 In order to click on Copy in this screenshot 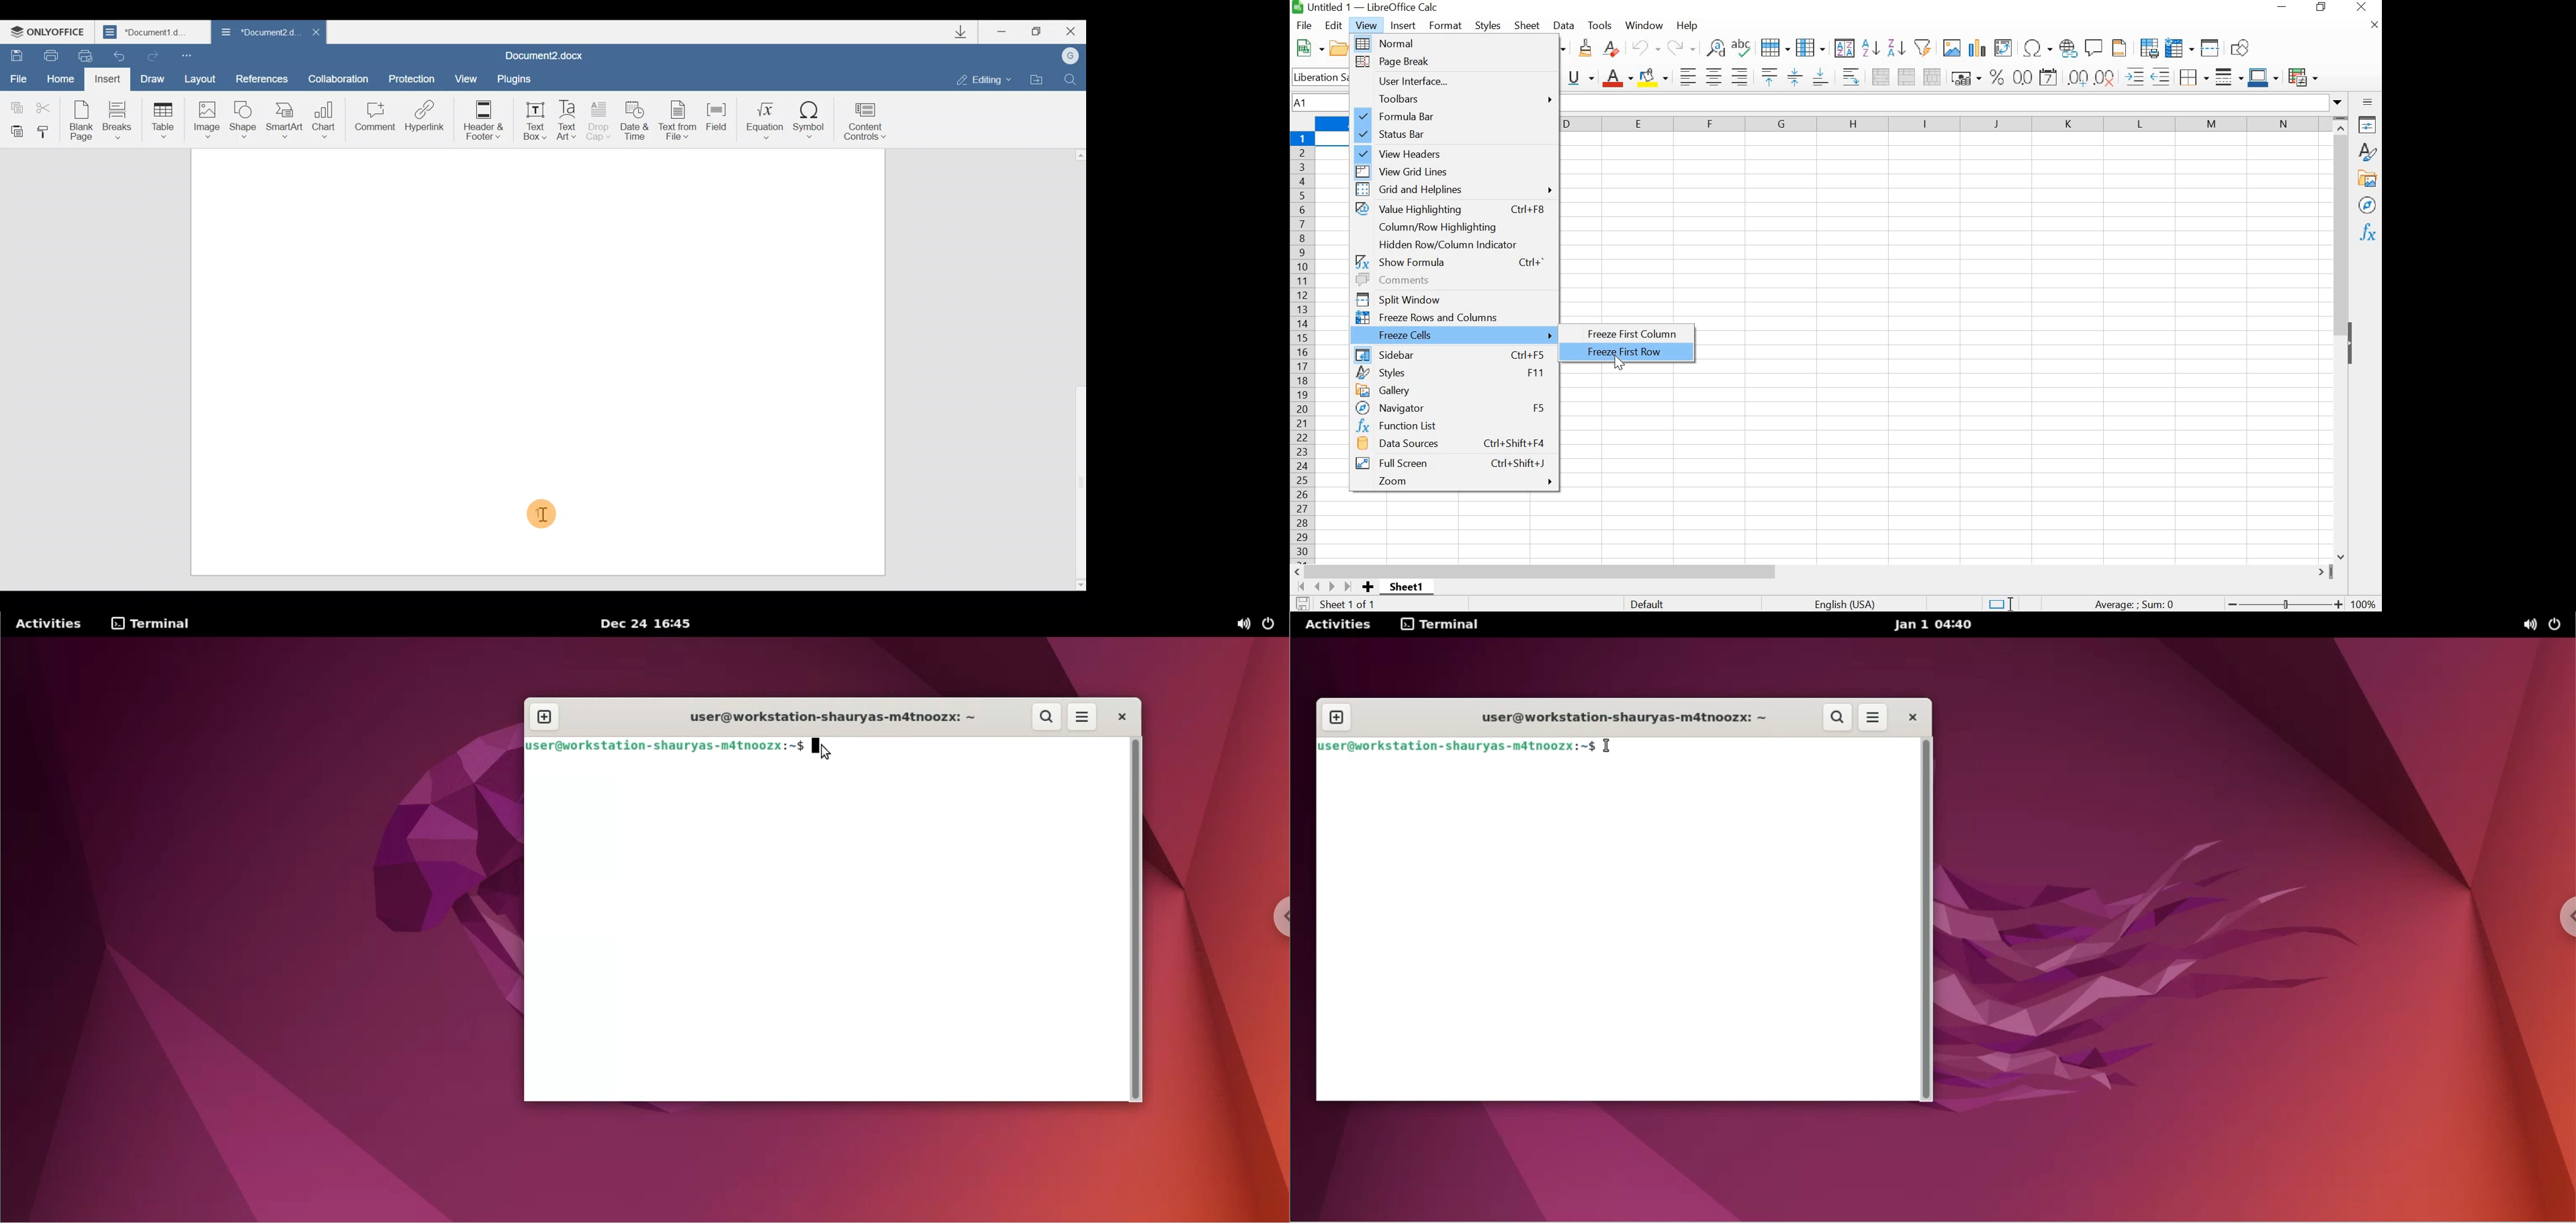, I will do `click(14, 105)`.